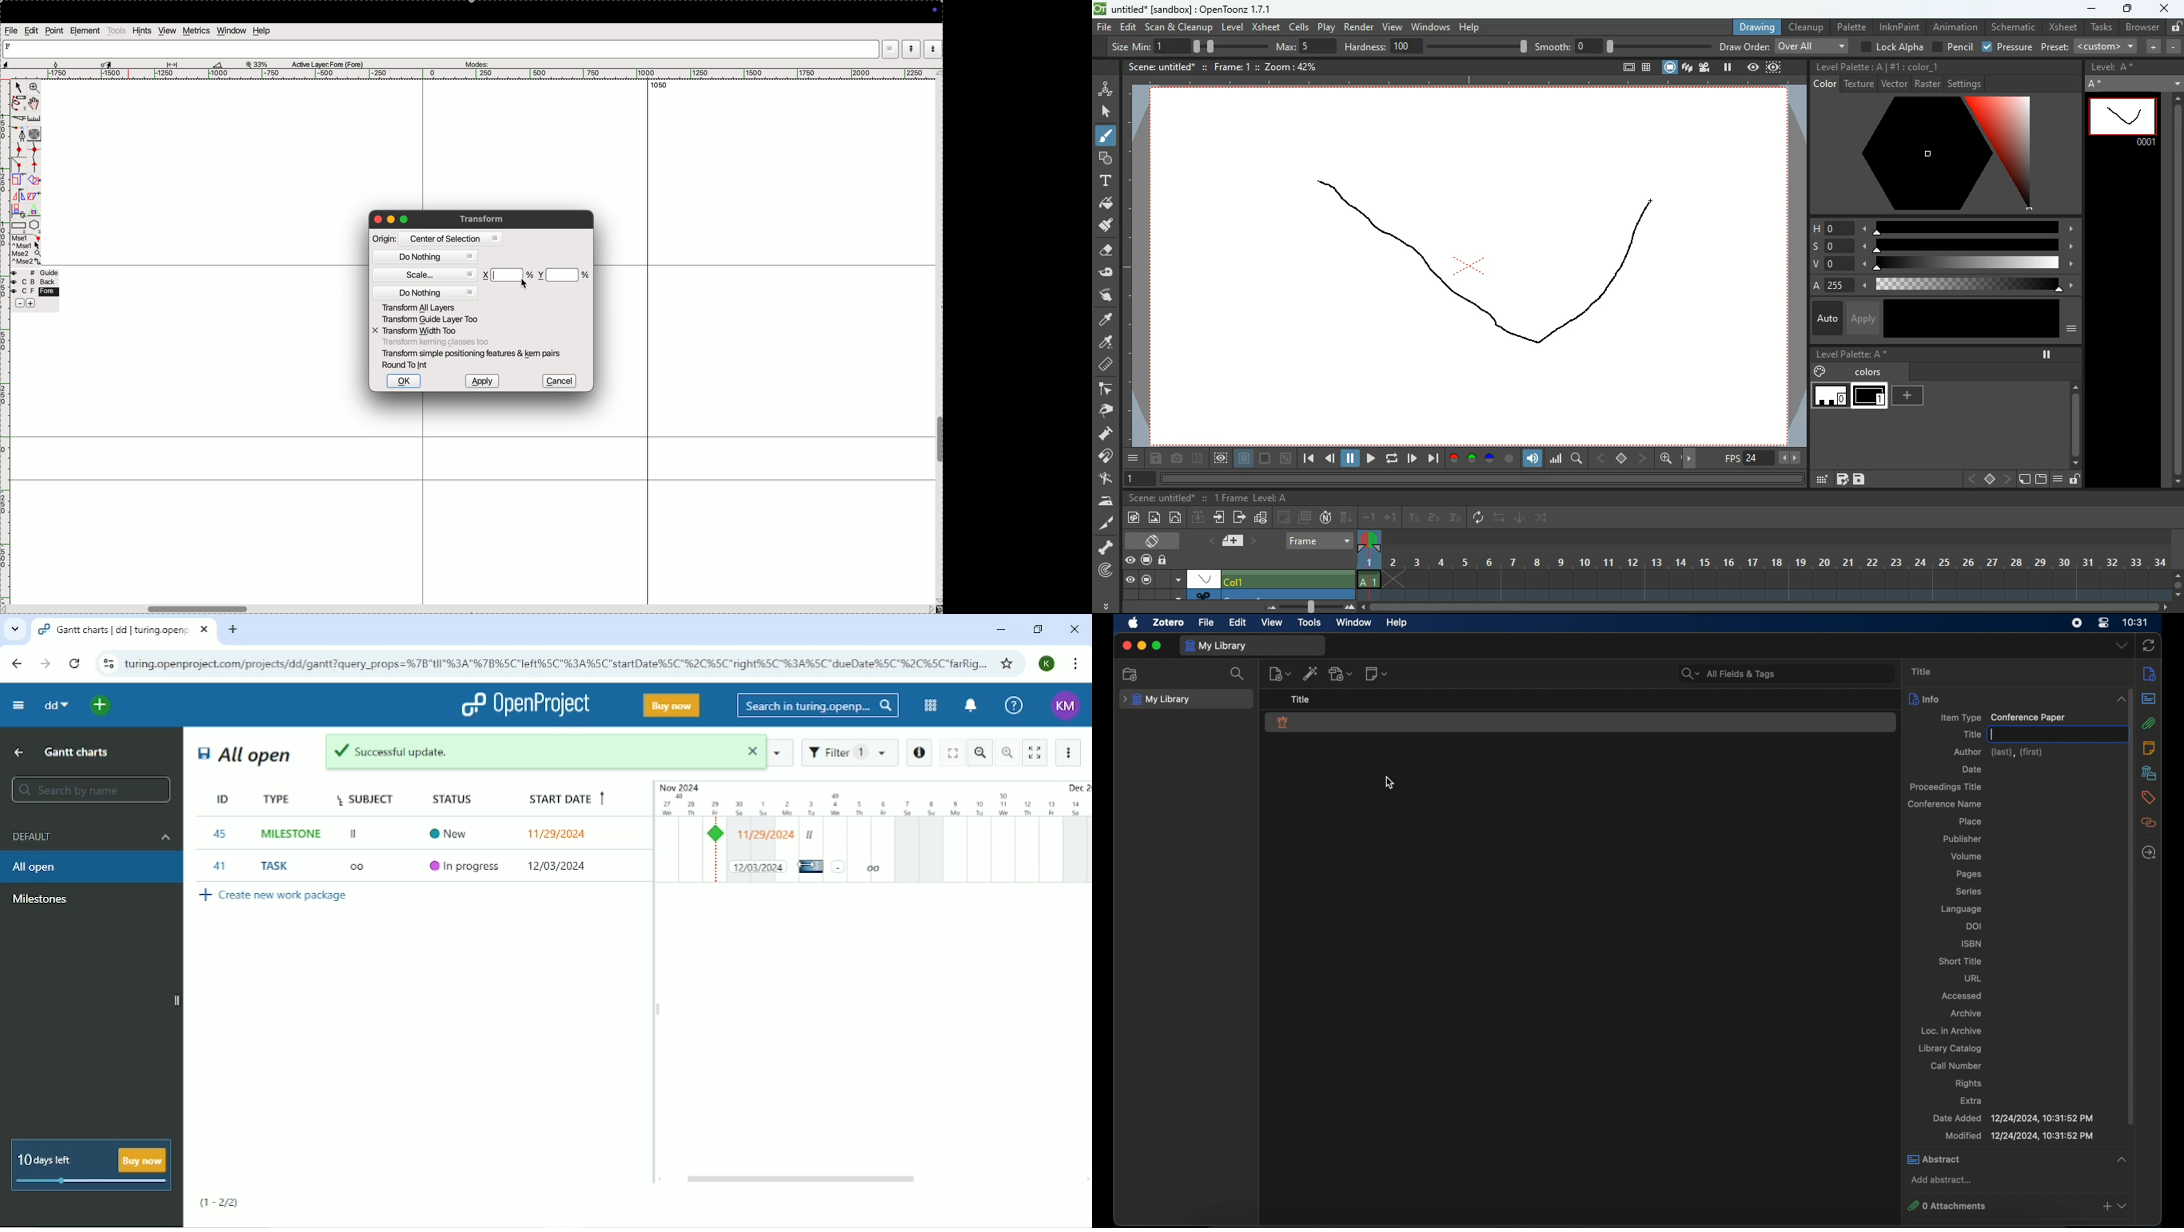 This screenshot has height=1232, width=2184. Describe the element at coordinates (197, 31) in the screenshot. I see `metrics` at that location.